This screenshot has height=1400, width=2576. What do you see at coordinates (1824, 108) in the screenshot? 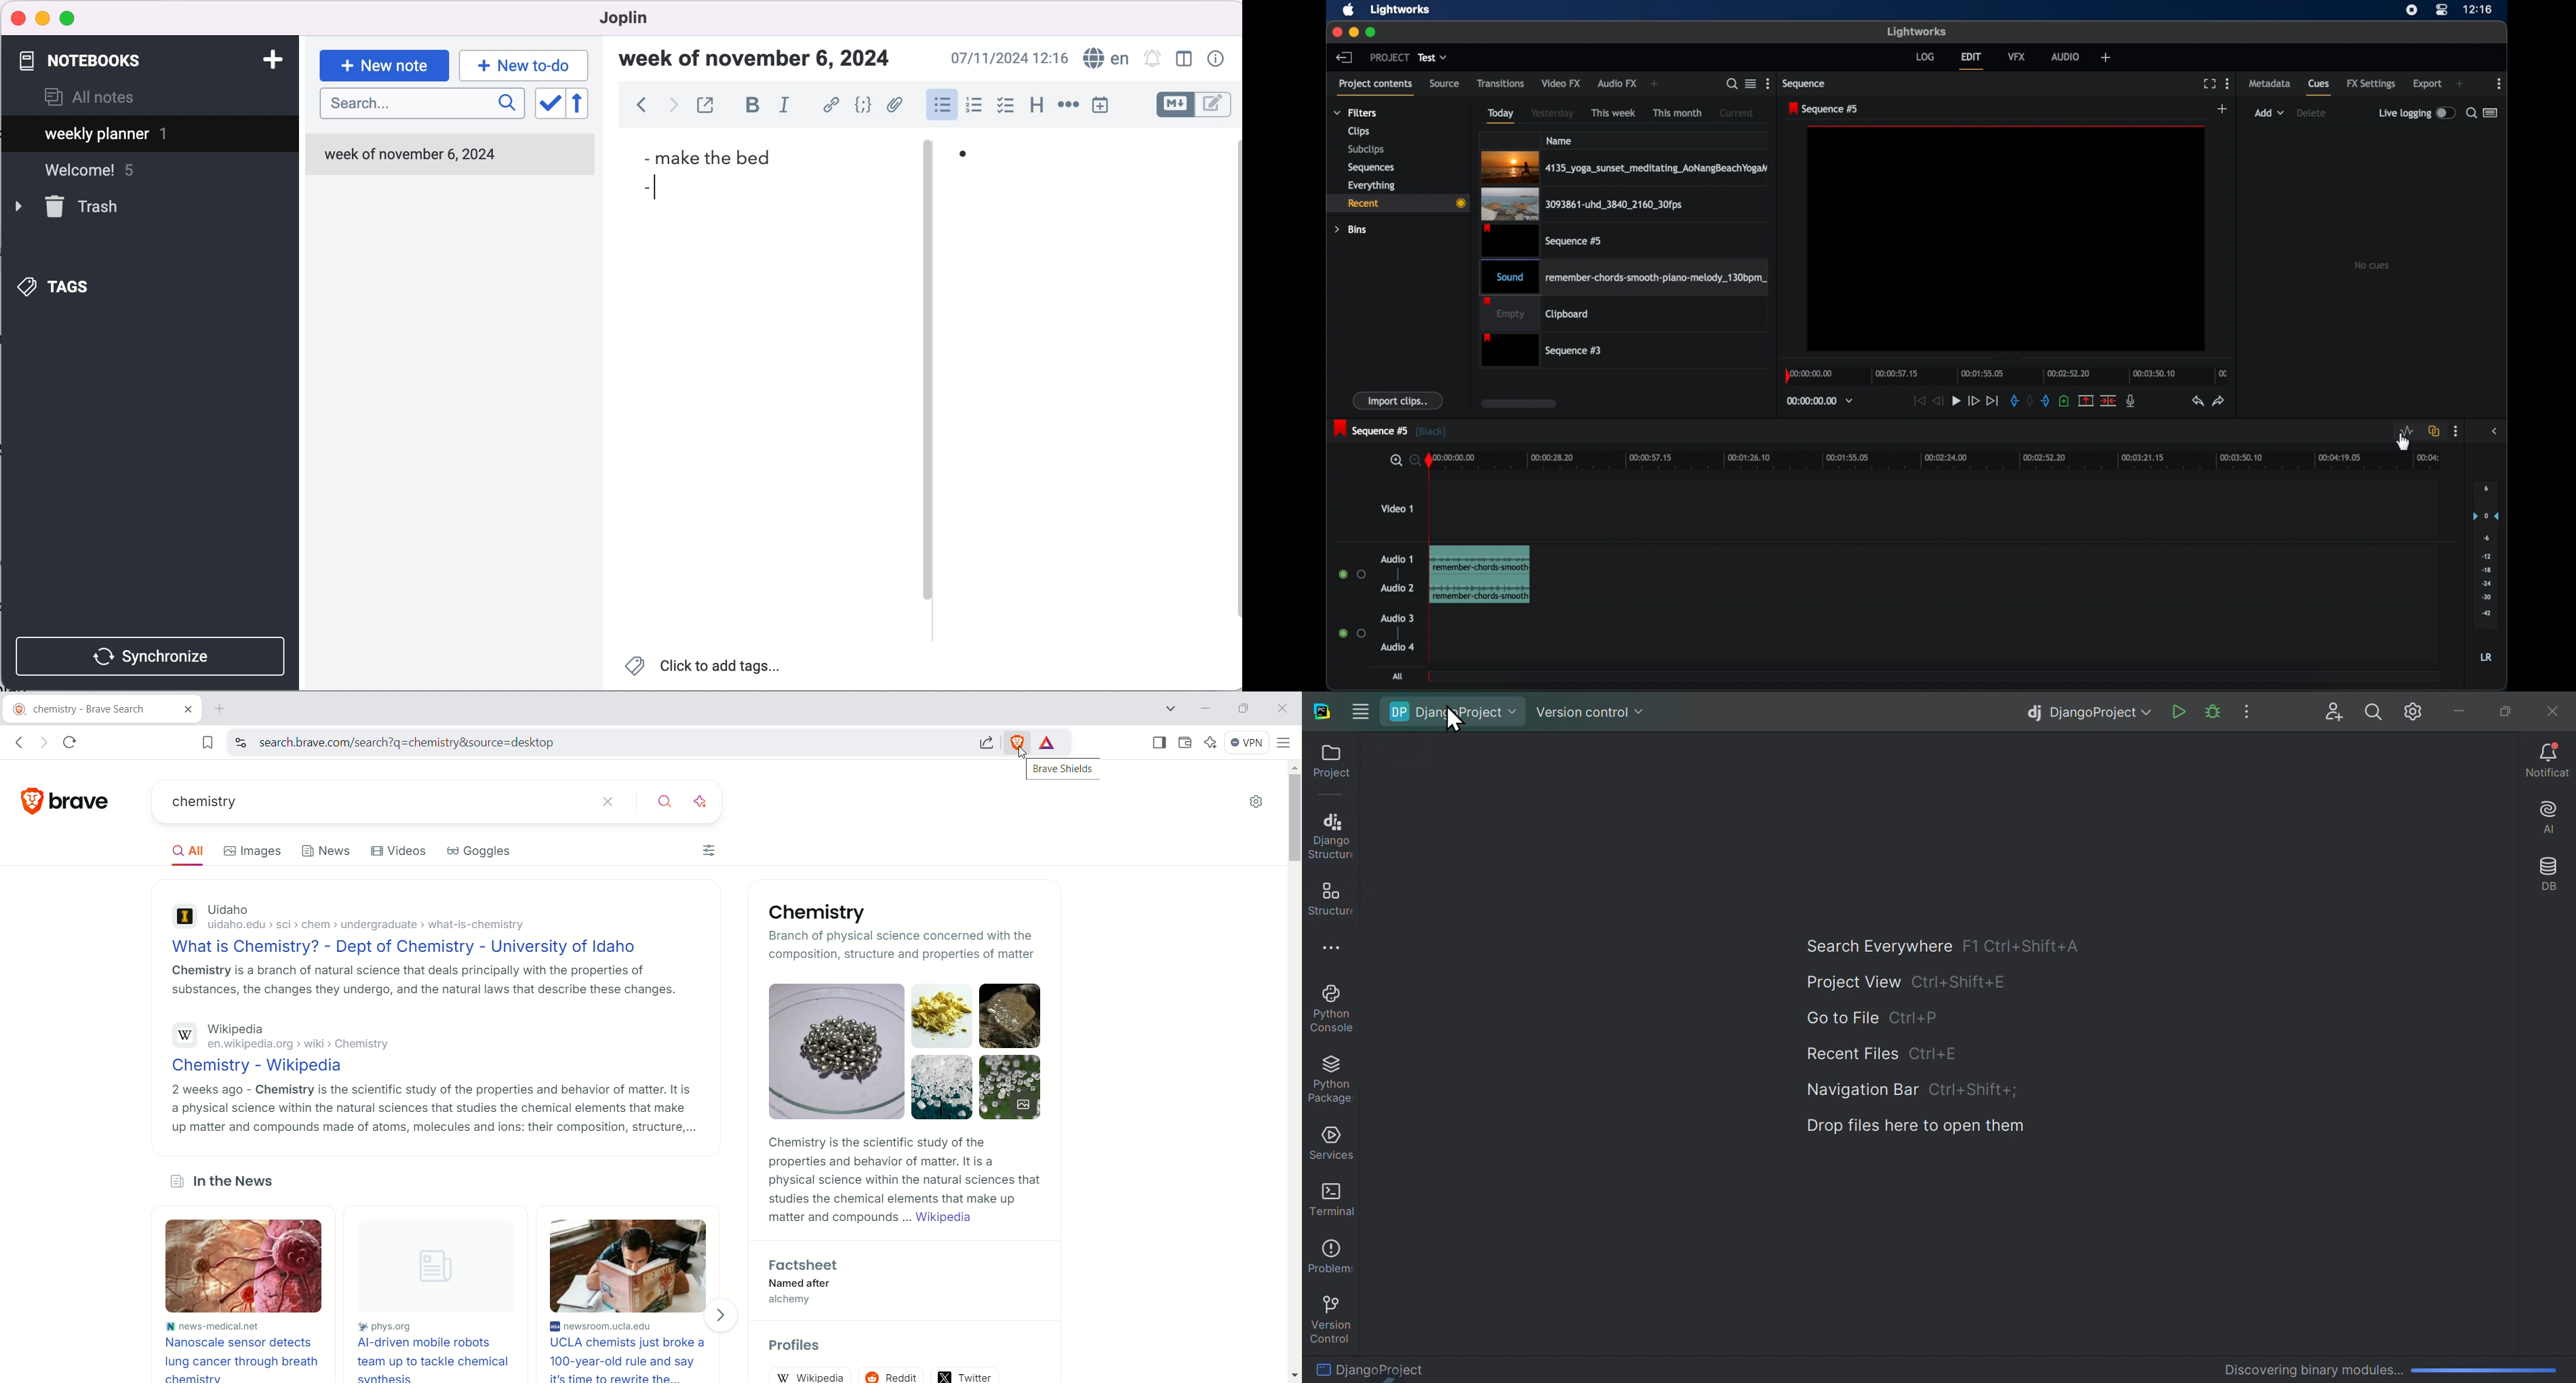
I see `sequence #5` at bounding box center [1824, 108].